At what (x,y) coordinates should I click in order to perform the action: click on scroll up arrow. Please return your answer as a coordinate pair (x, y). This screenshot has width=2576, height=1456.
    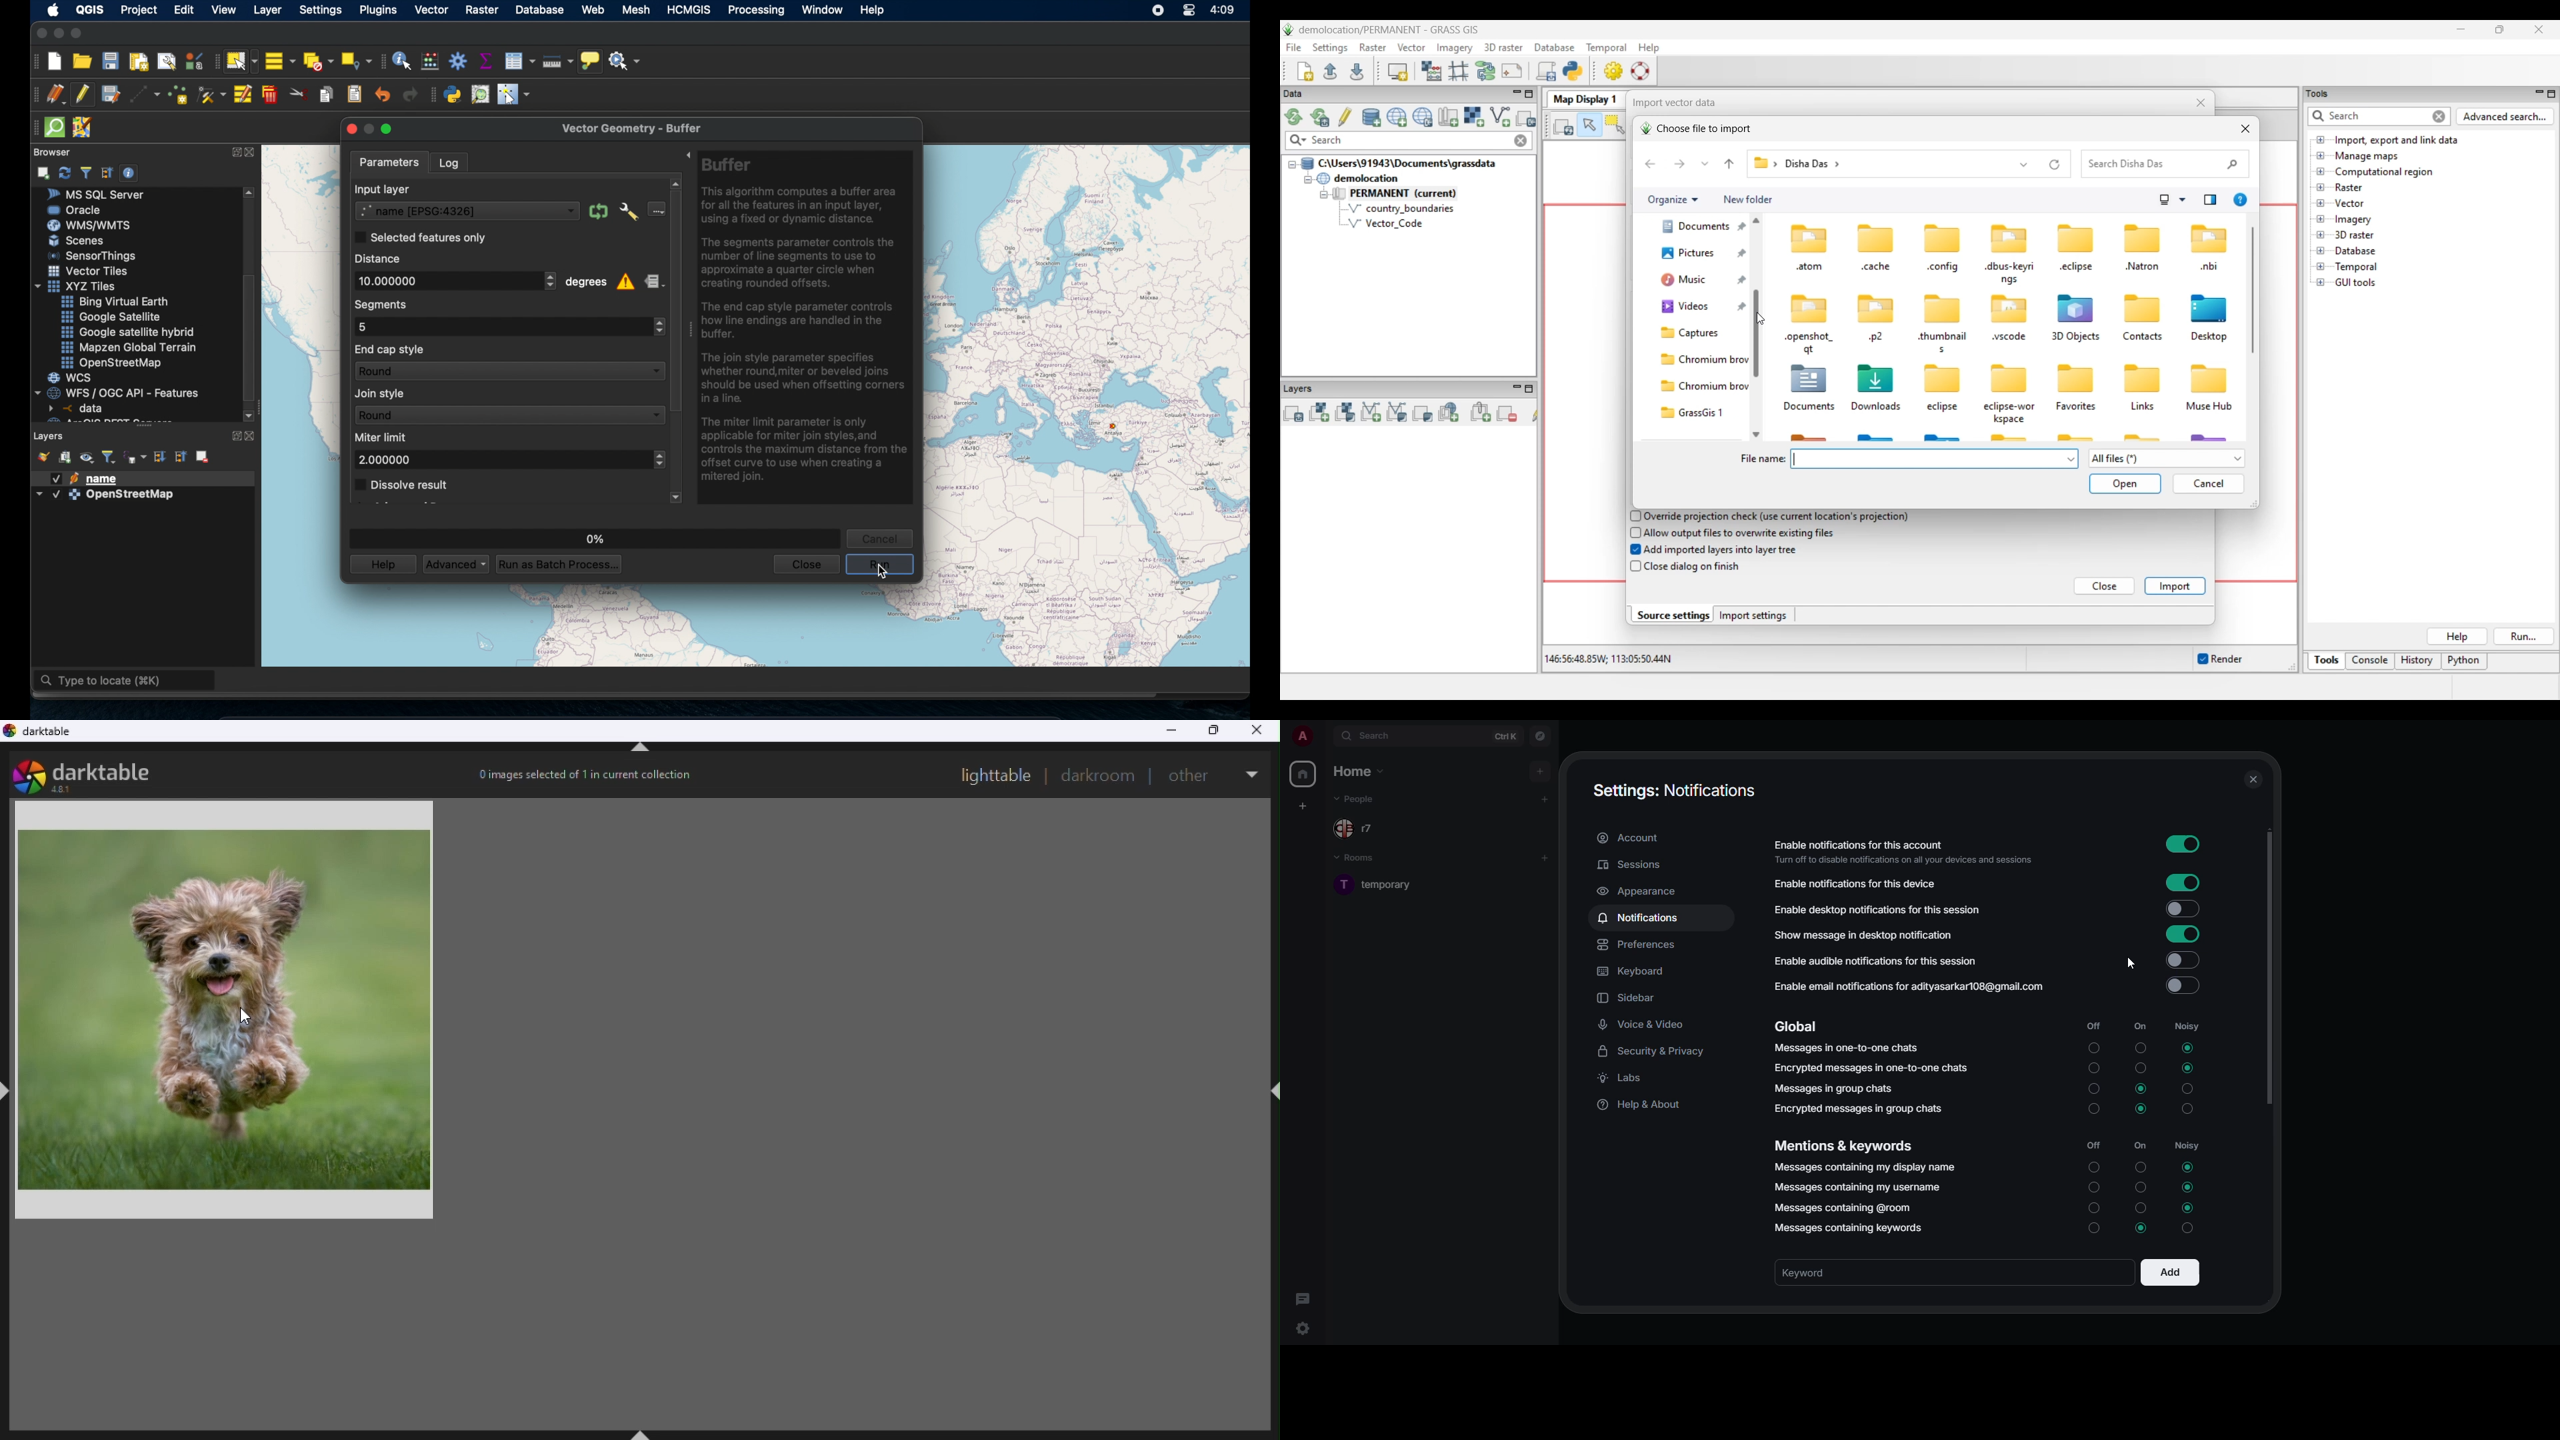
    Looking at the image, I should click on (251, 192).